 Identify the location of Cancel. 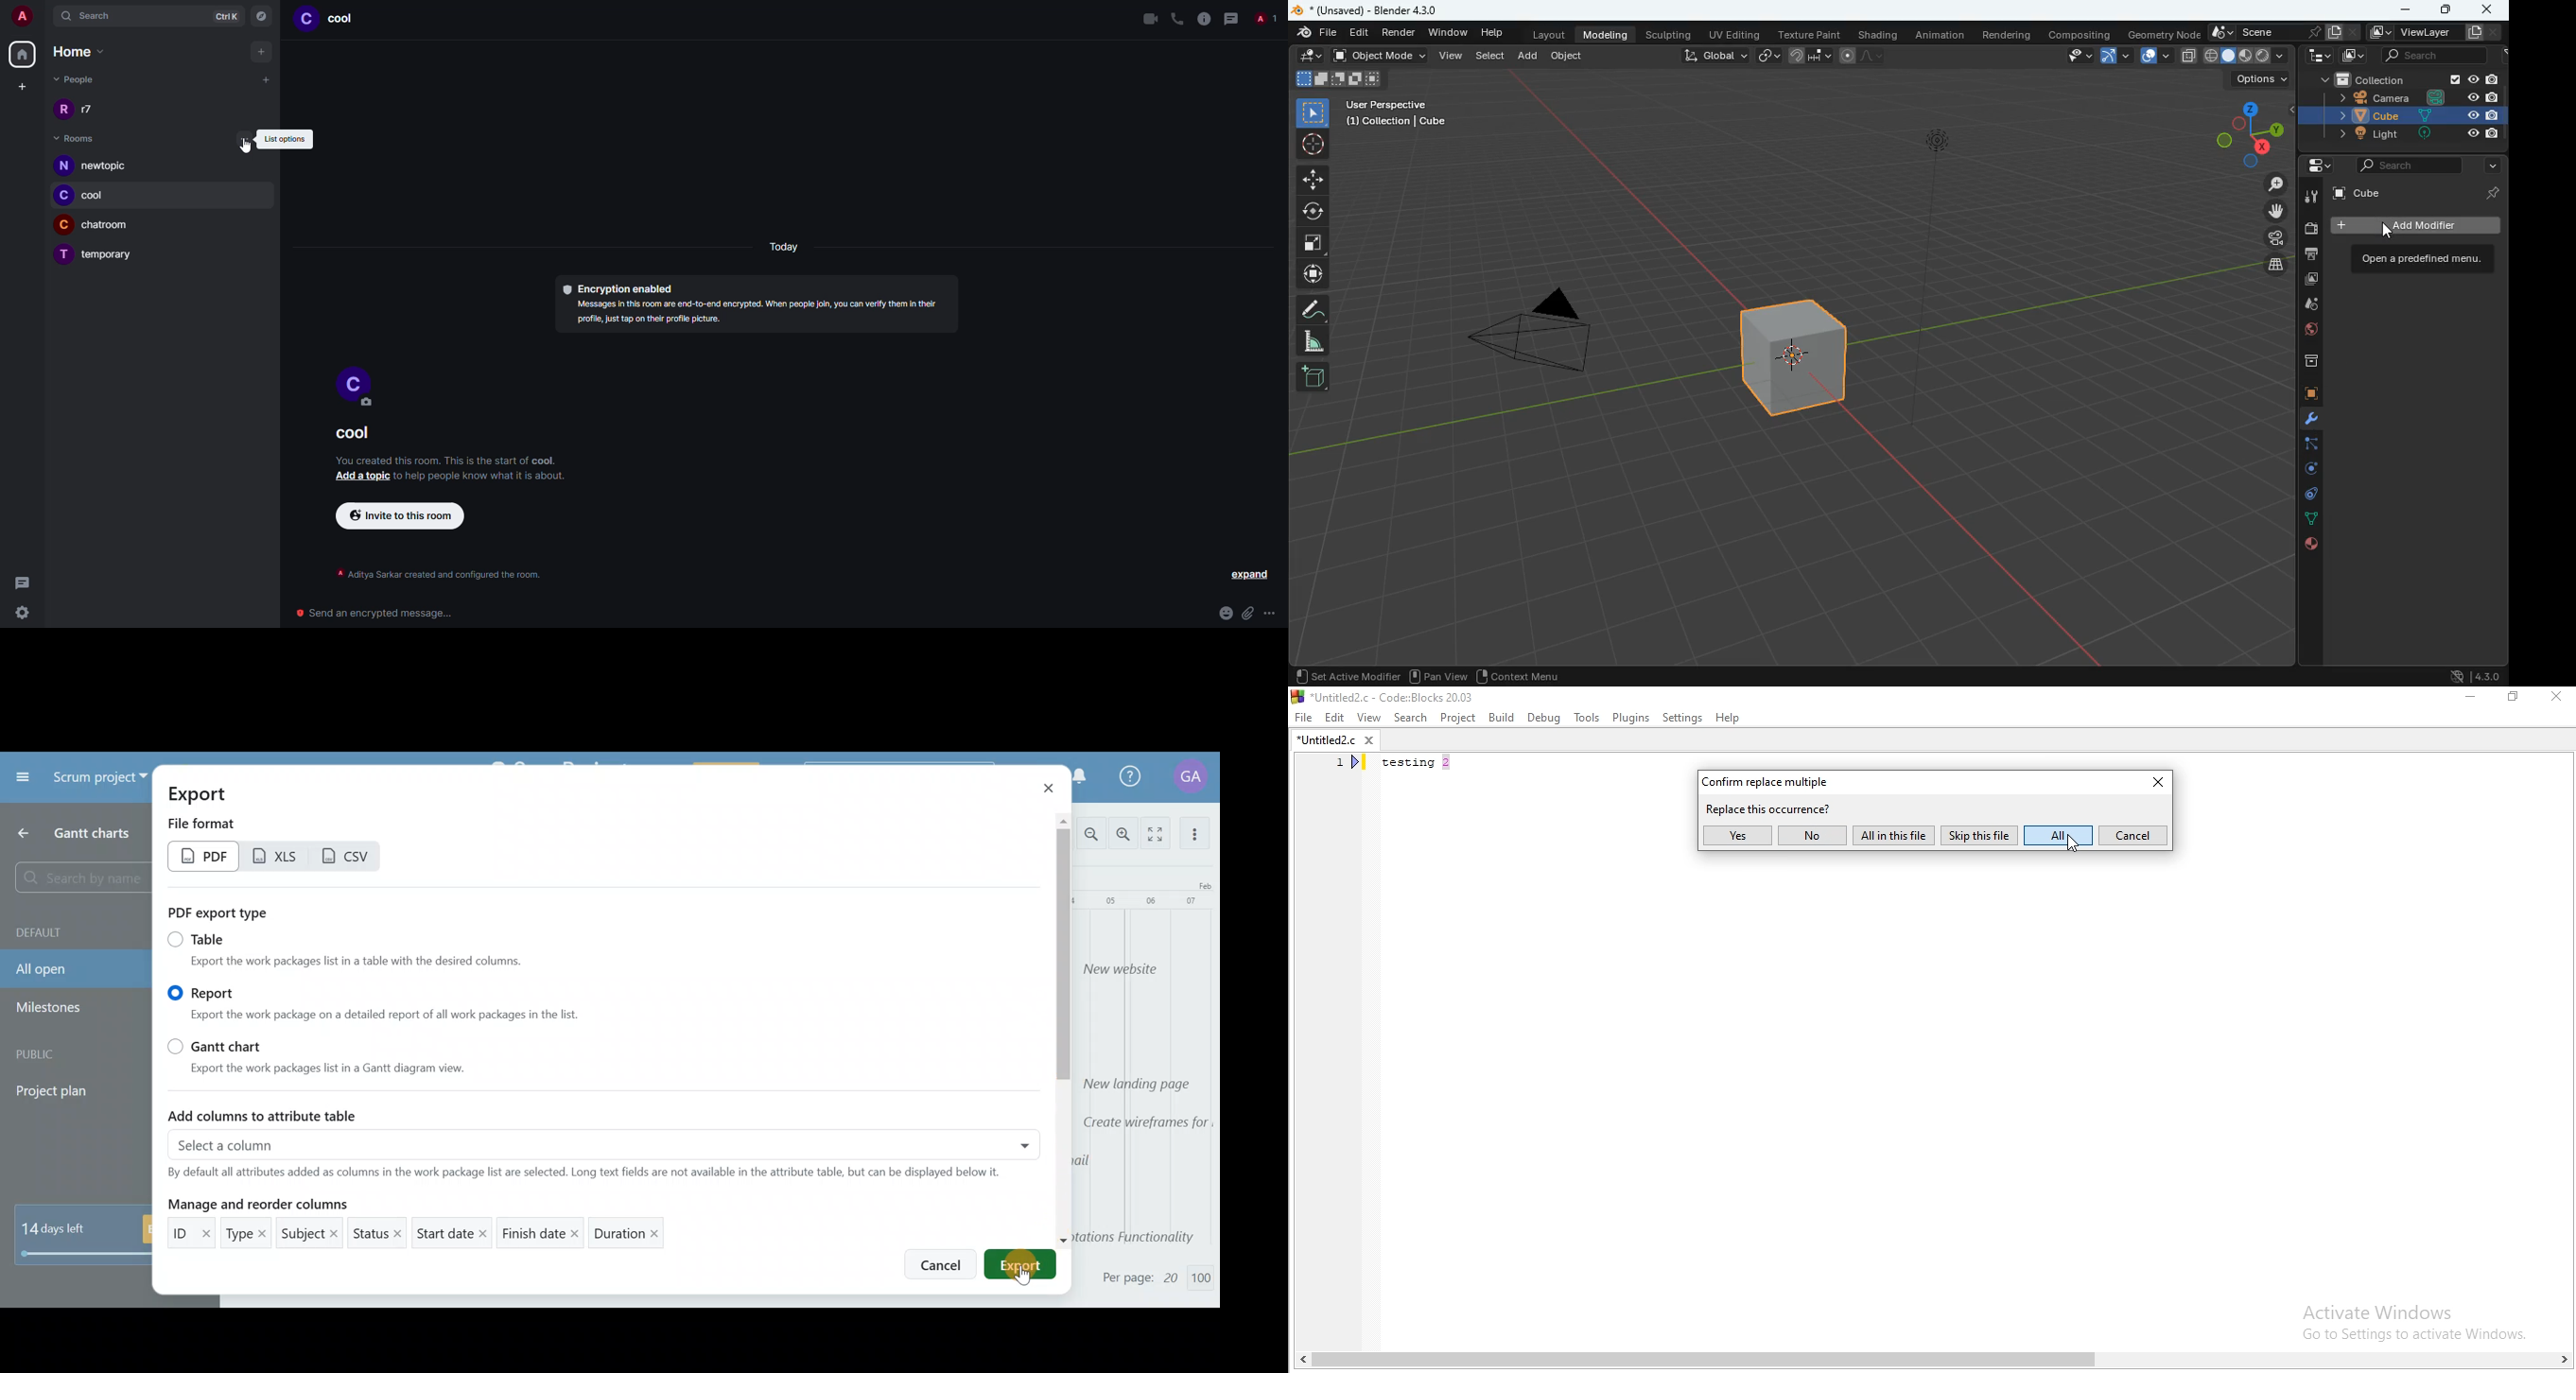
(943, 1262).